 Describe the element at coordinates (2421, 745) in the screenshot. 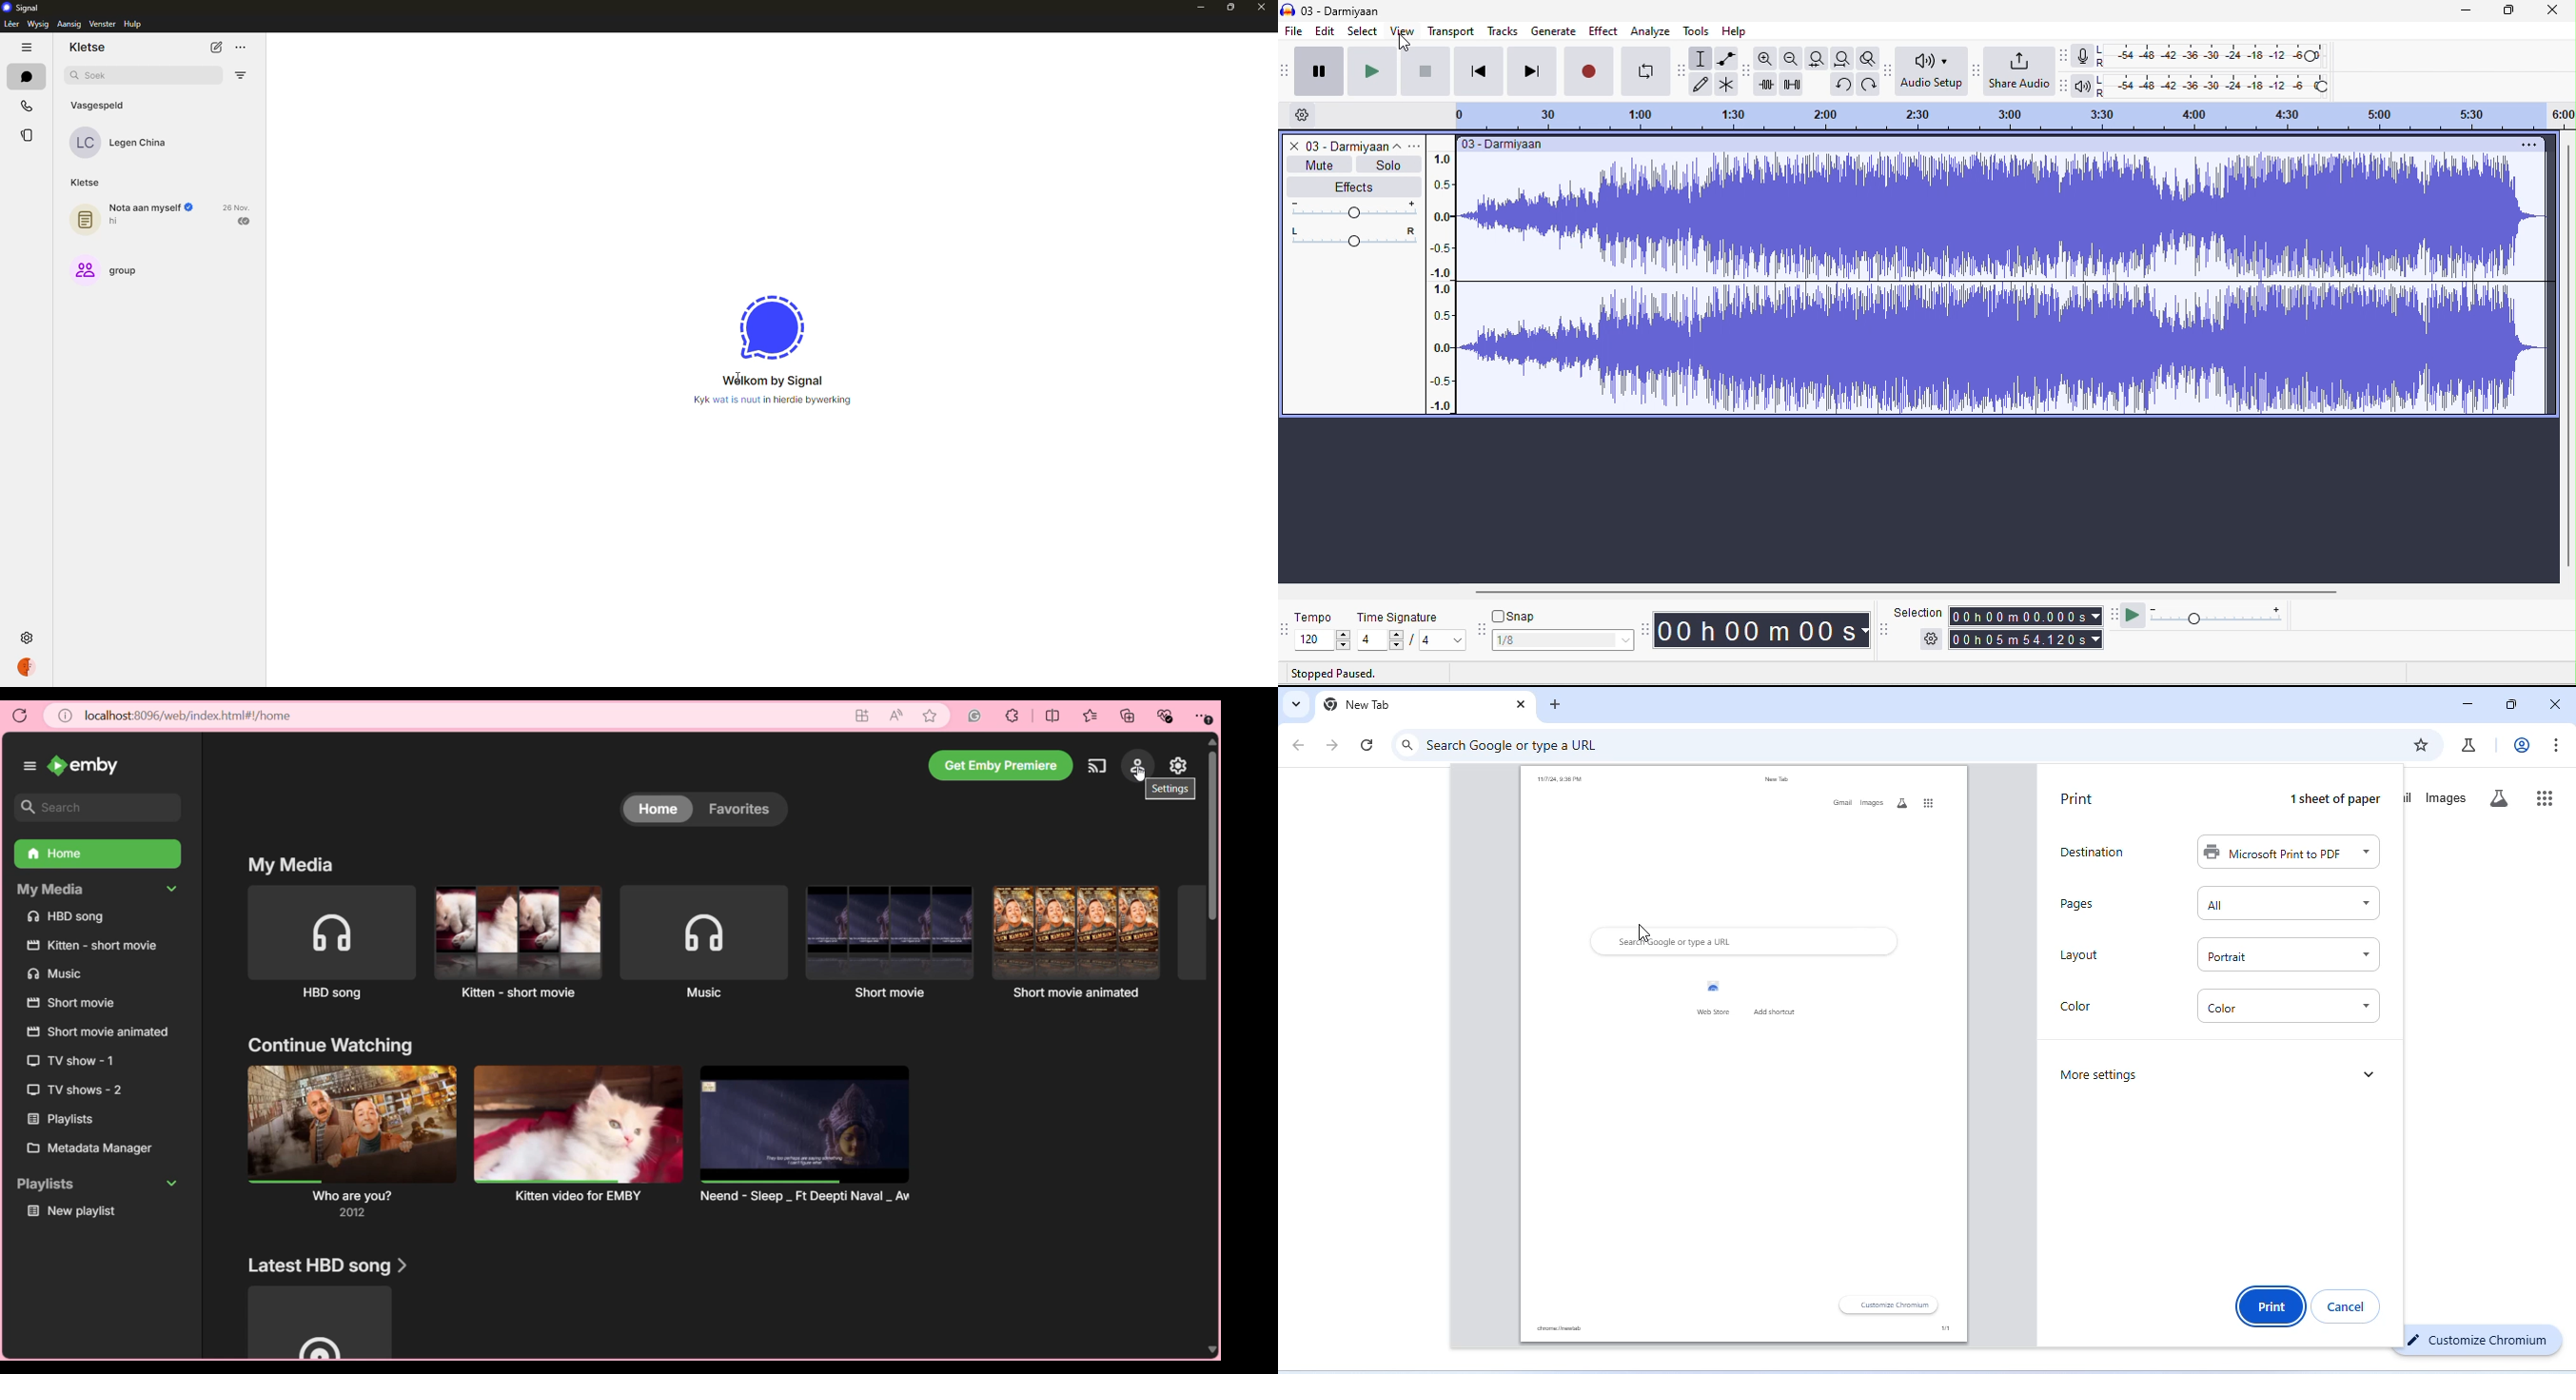

I see `bookmark` at that location.